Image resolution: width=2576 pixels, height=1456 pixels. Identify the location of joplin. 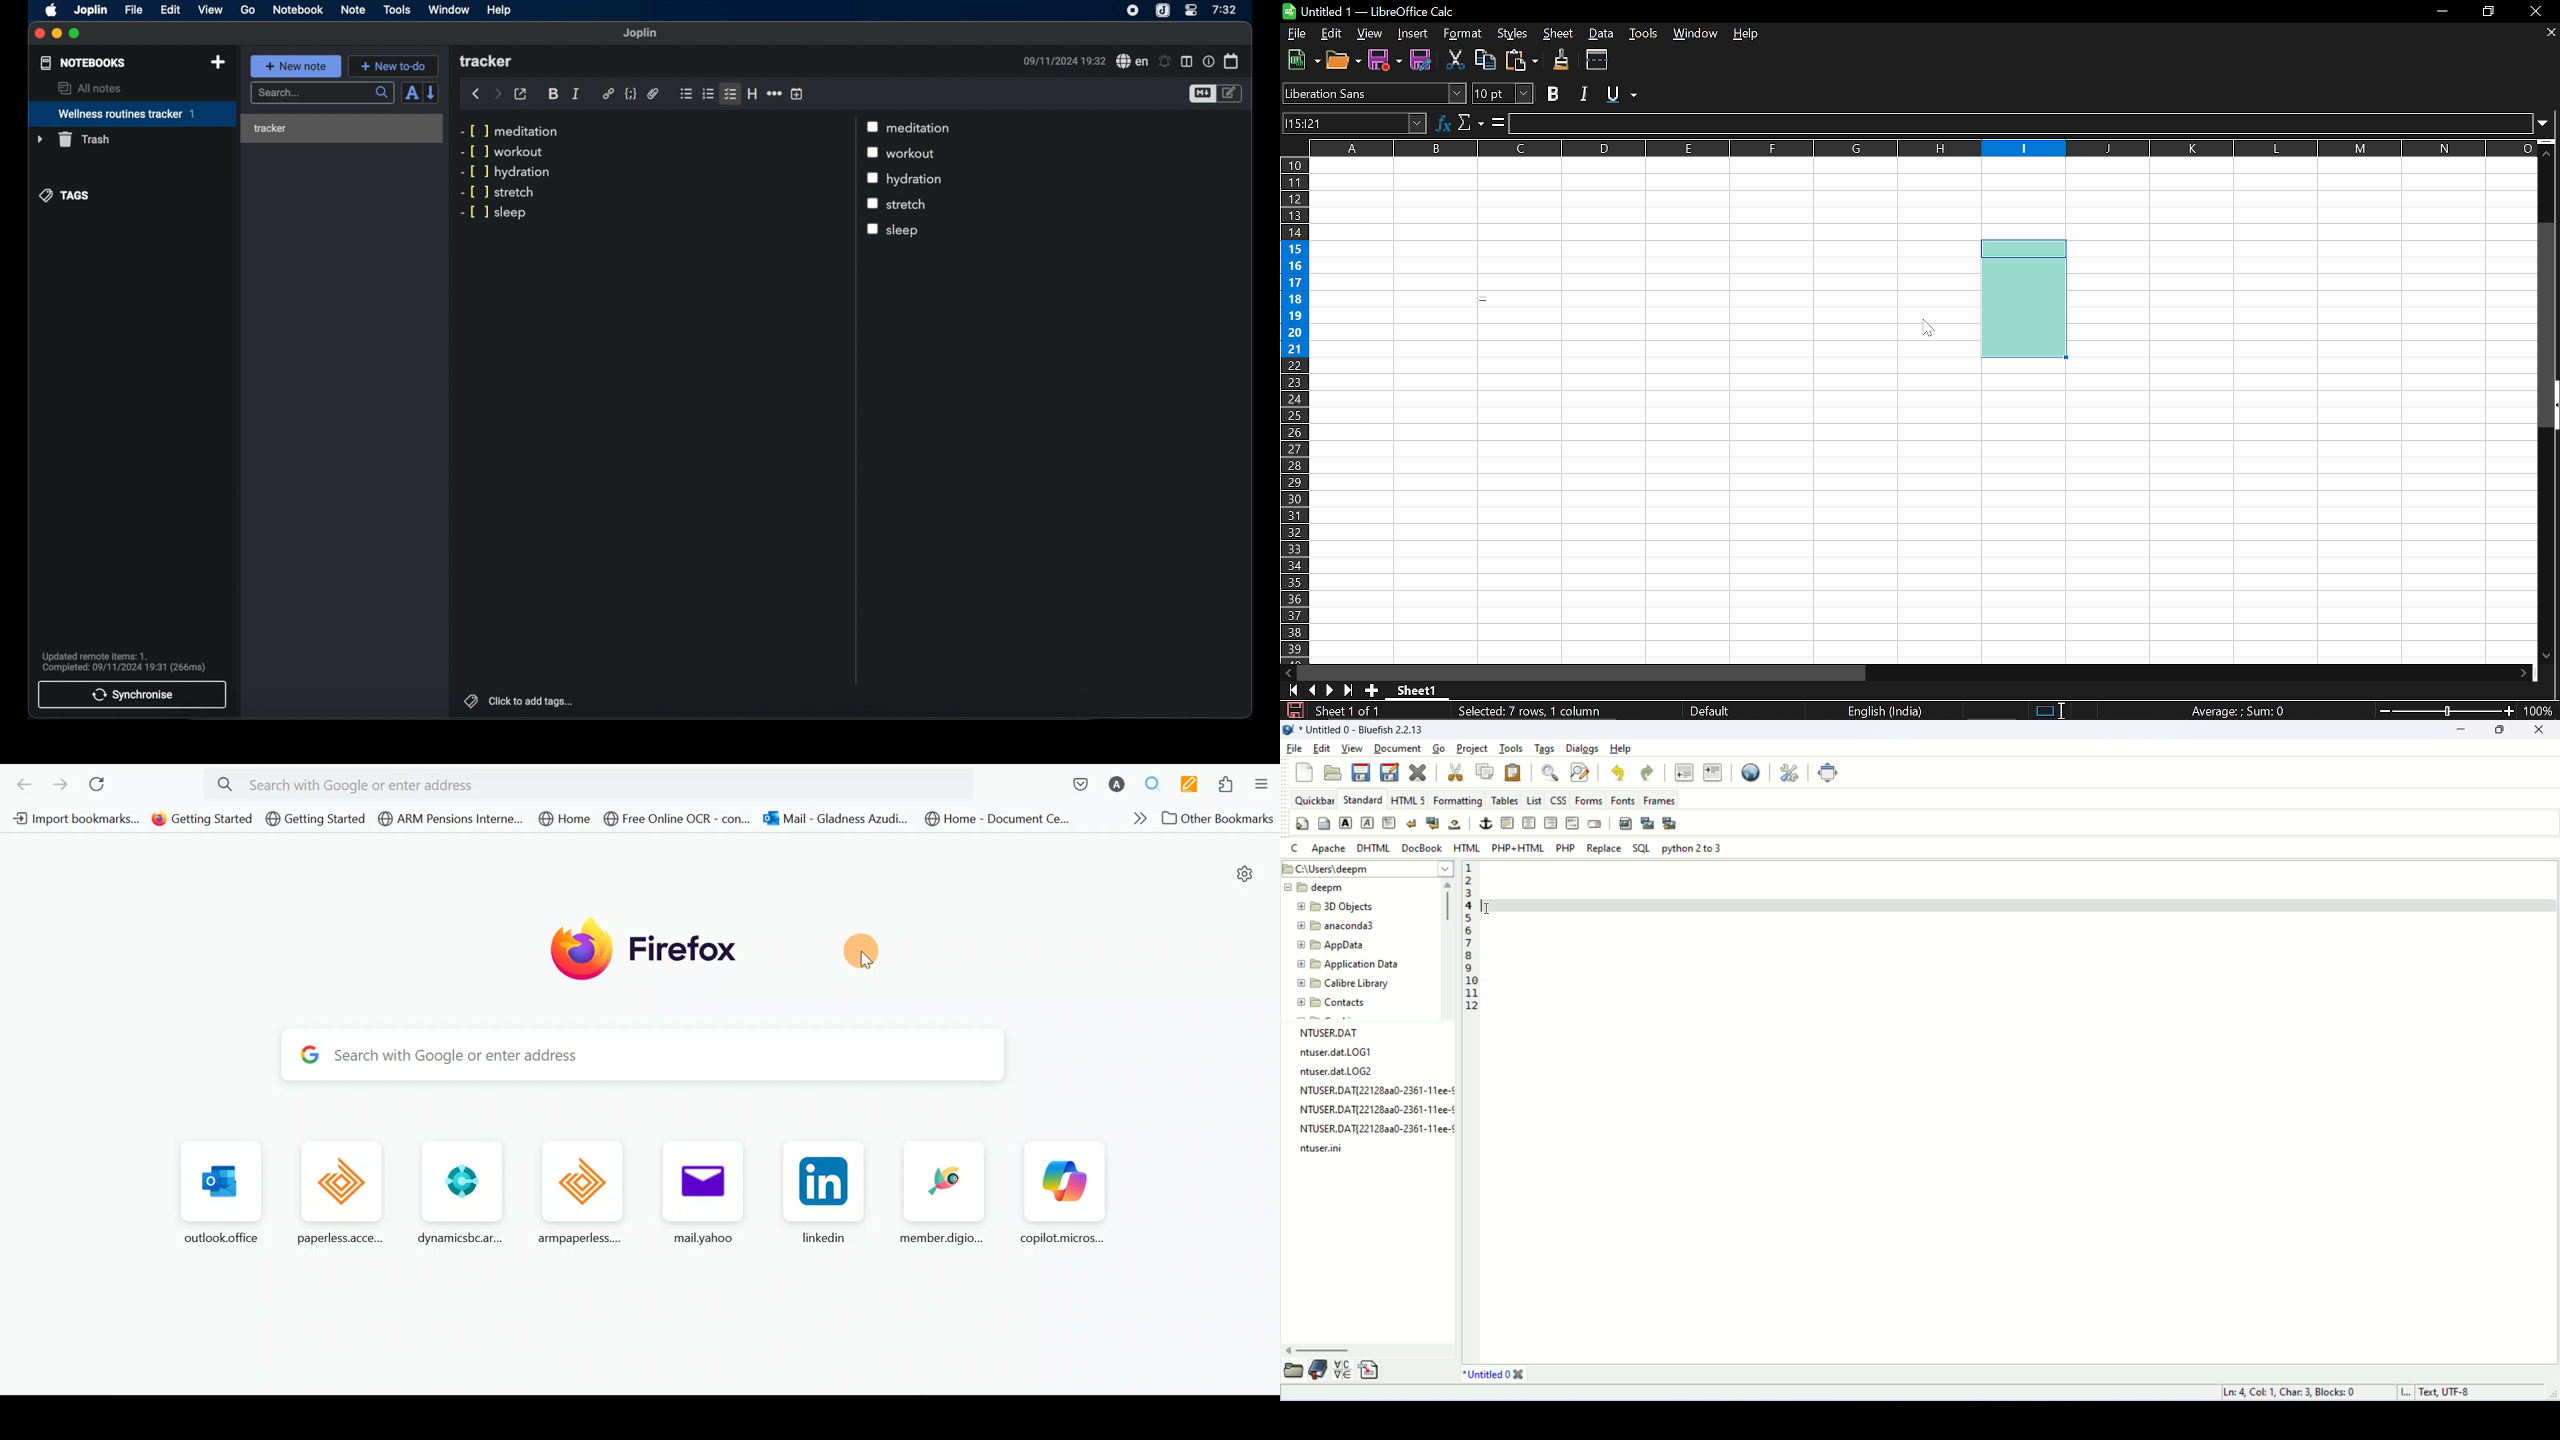
(91, 11).